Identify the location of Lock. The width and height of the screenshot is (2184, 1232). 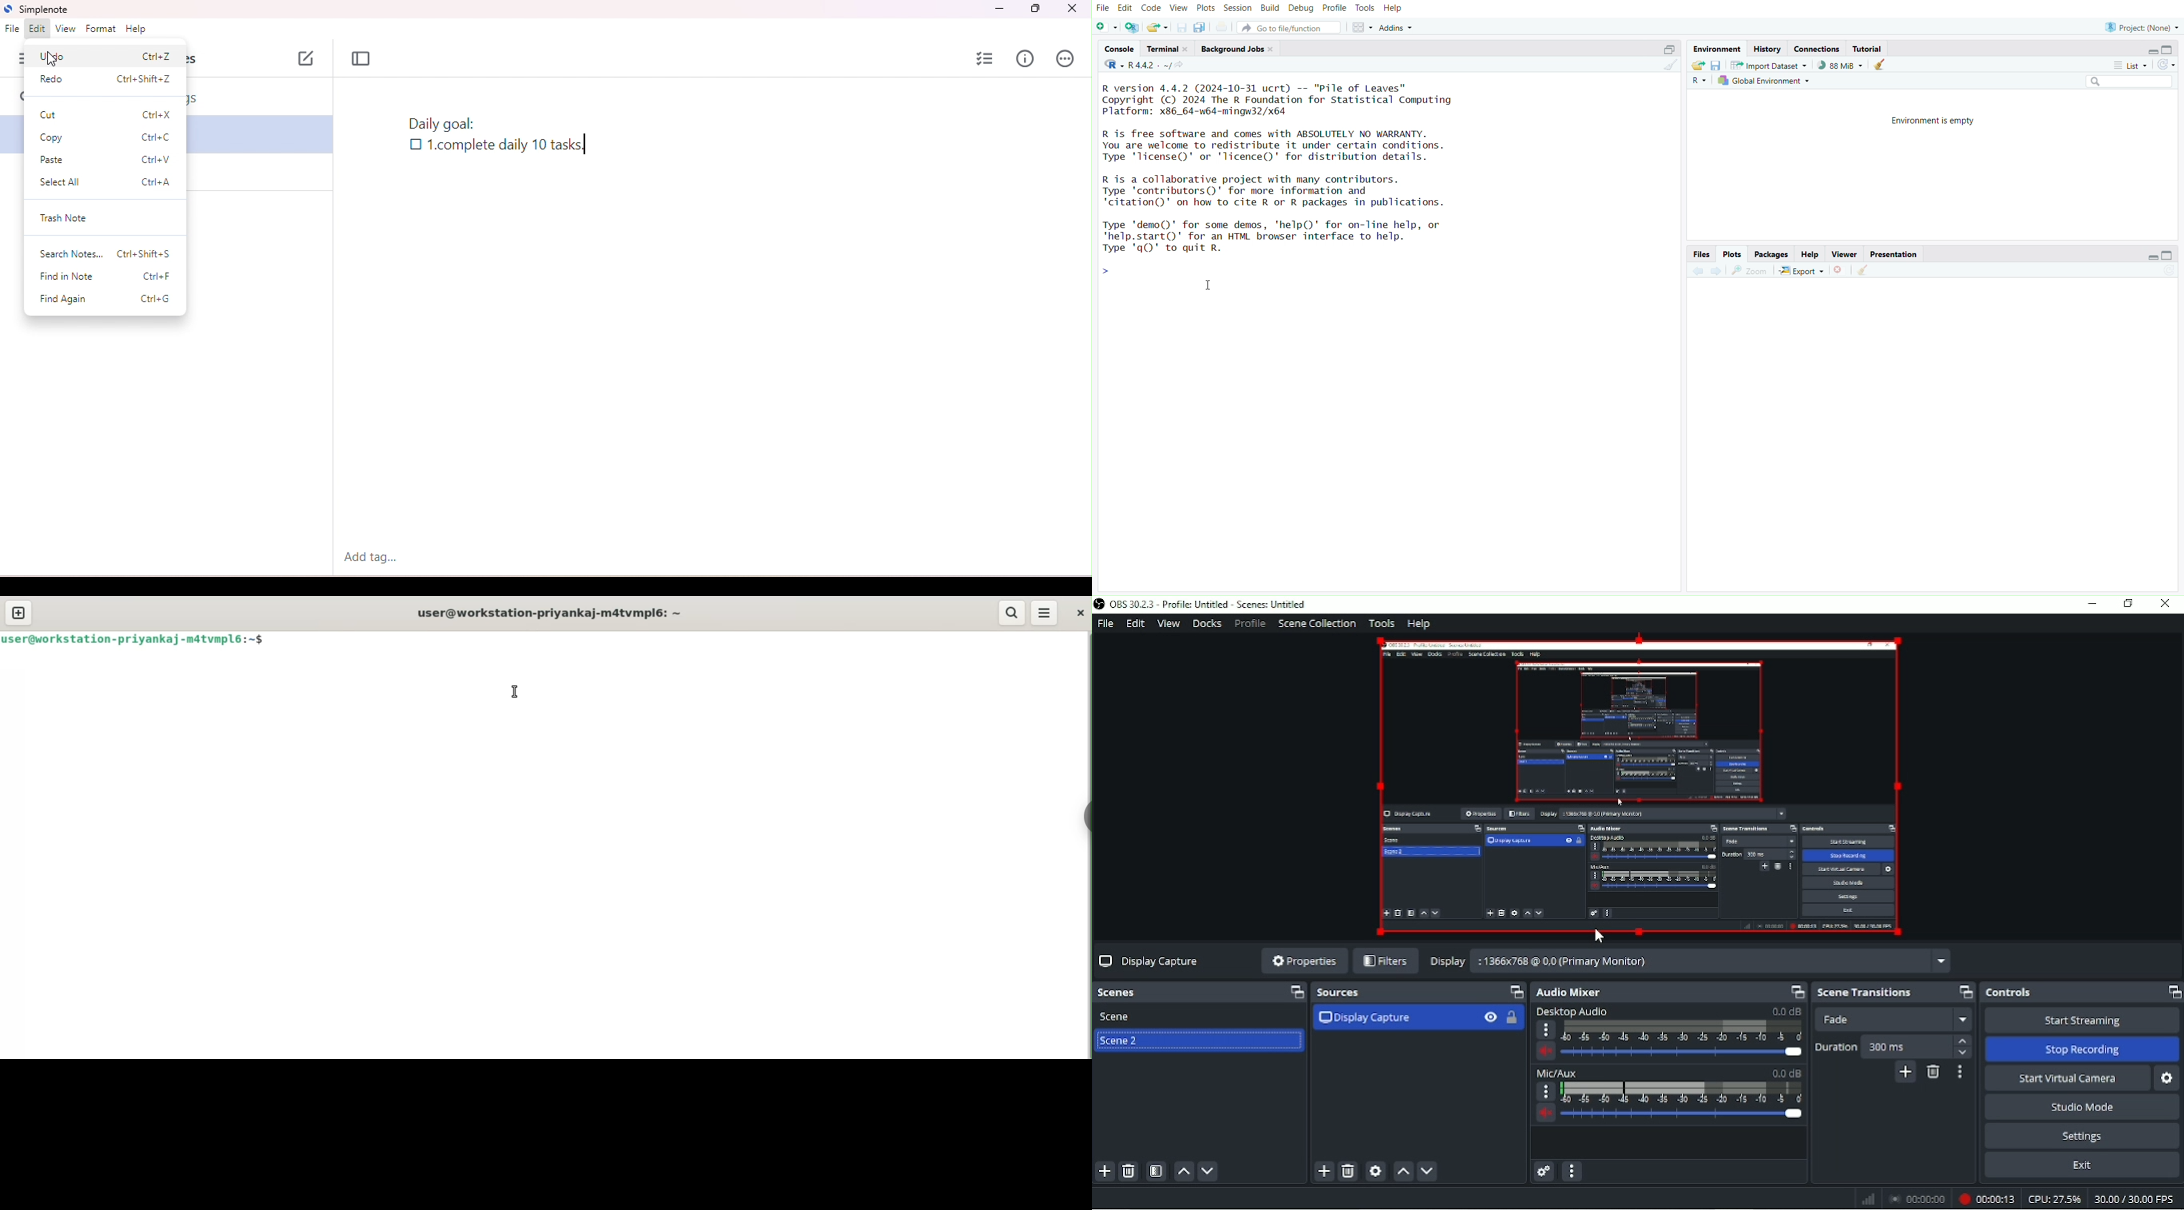
(1515, 1019).